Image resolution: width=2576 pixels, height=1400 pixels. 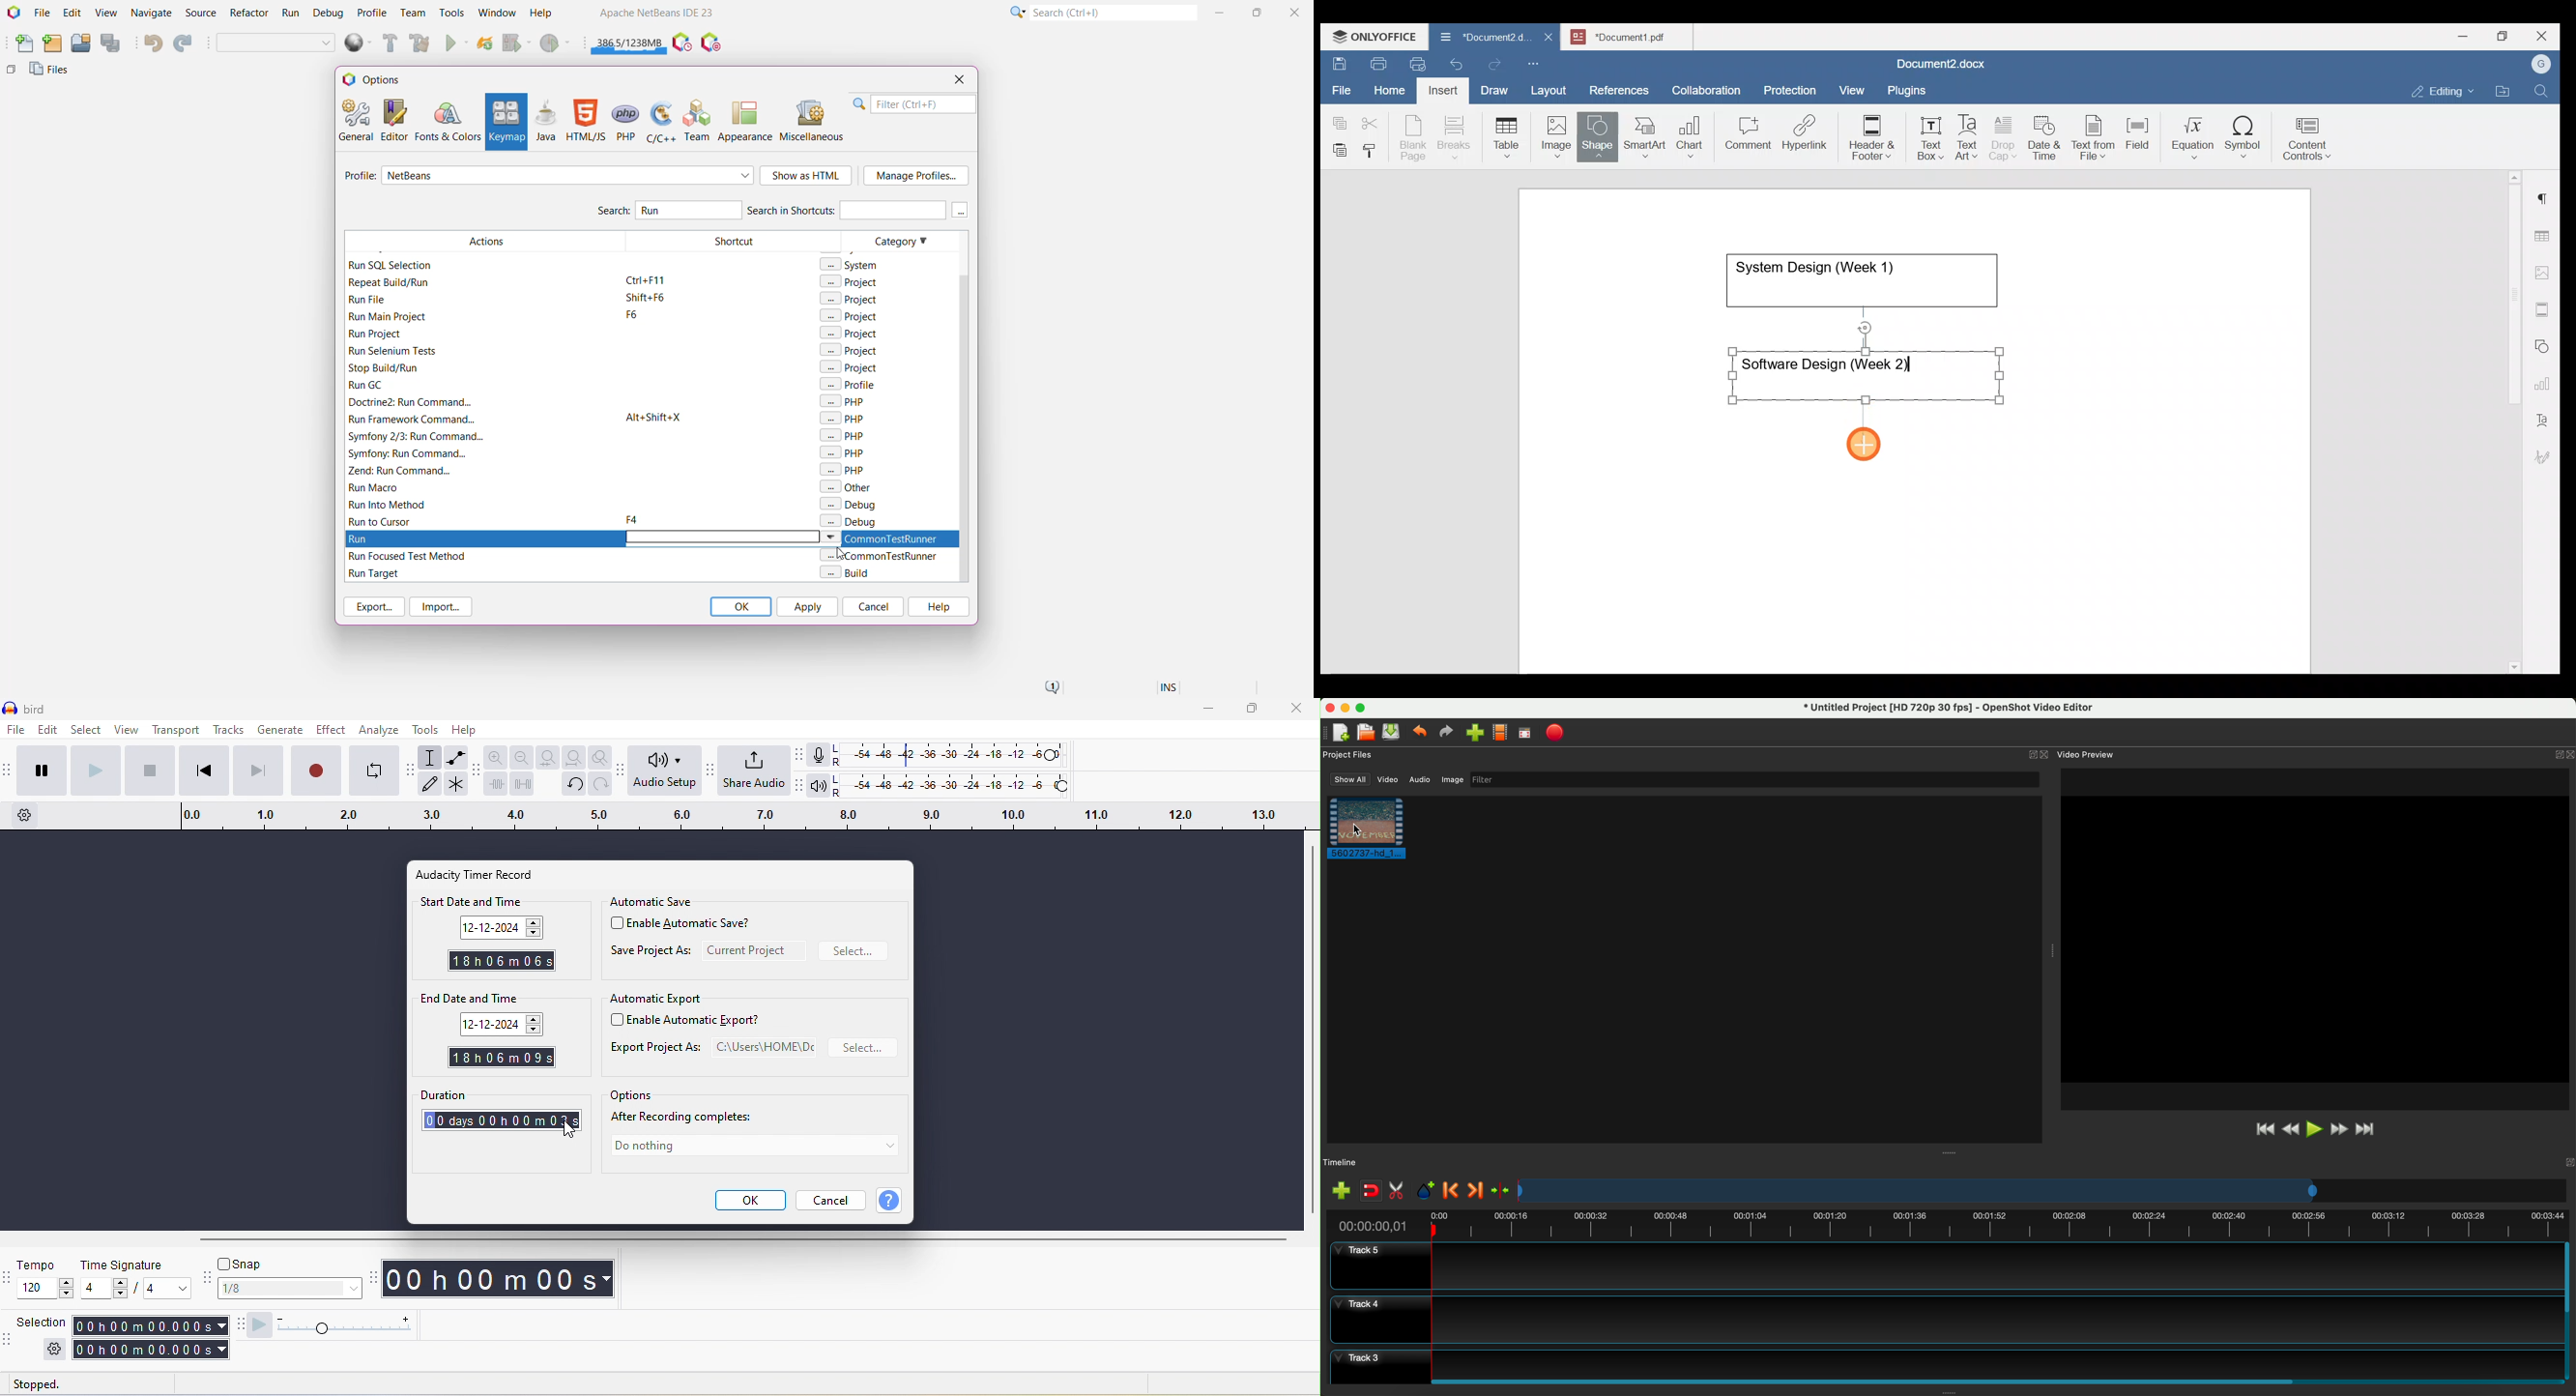 What do you see at coordinates (1359, 830) in the screenshot?
I see `cursor` at bounding box center [1359, 830].